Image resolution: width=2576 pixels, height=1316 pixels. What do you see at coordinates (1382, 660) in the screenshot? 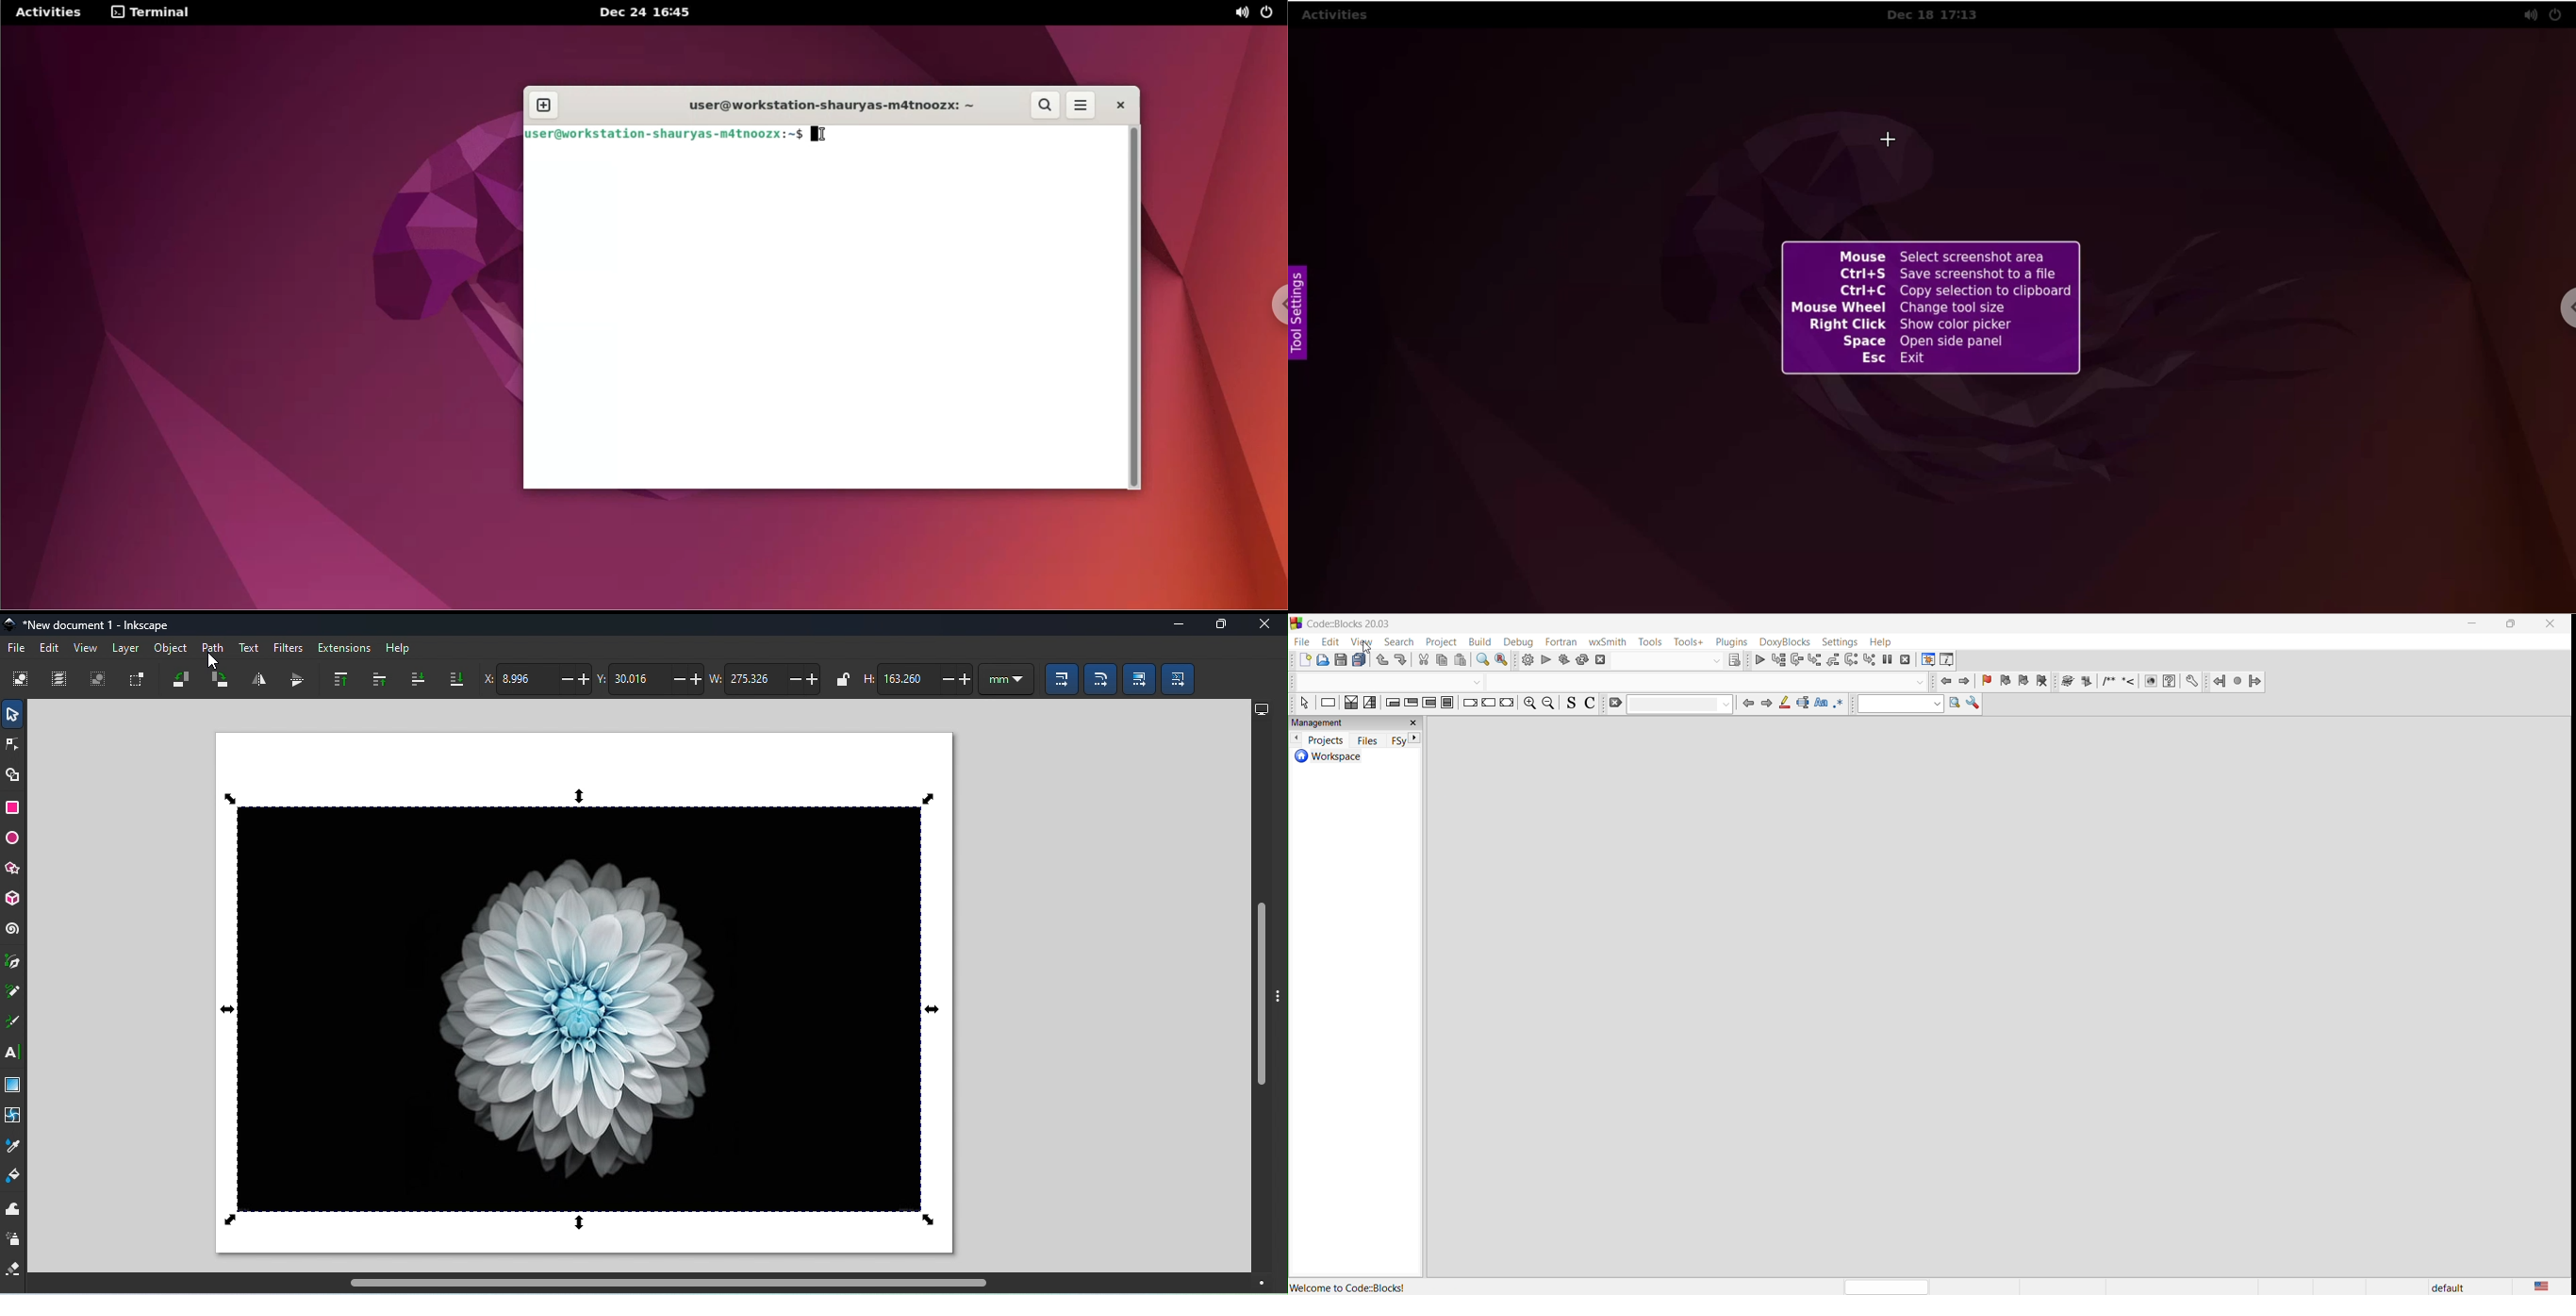
I see `undo` at bounding box center [1382, 660].